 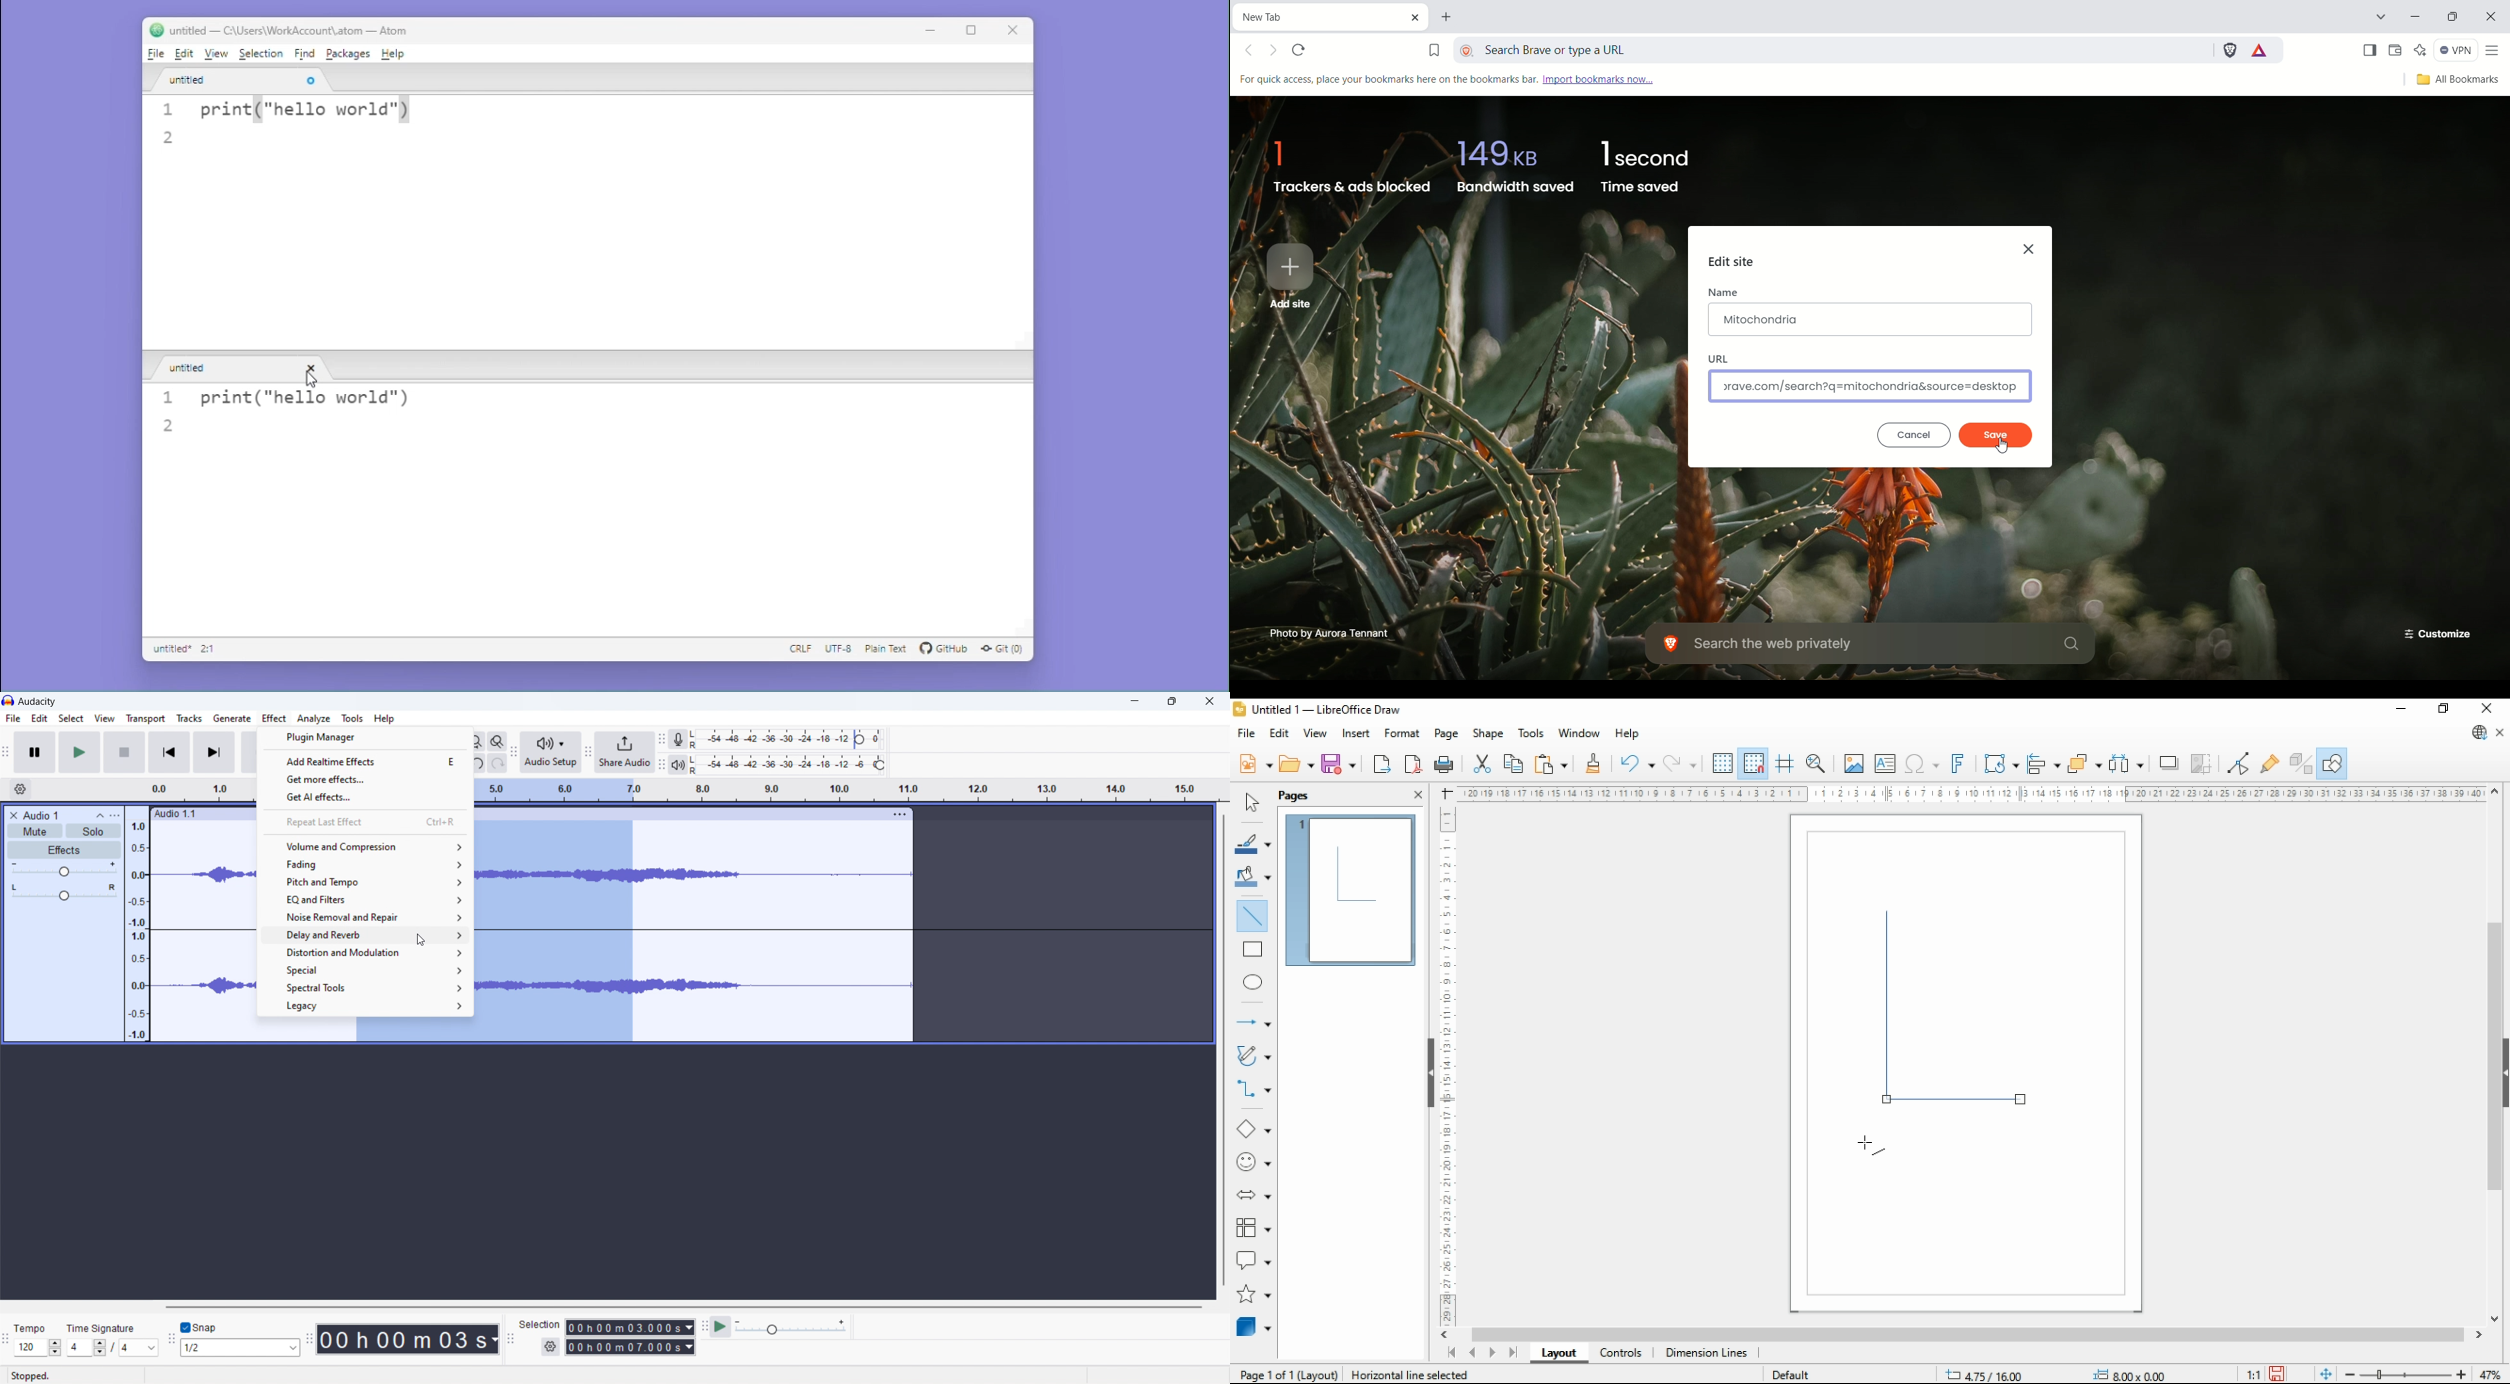 I want to click on fading, so click(x=363, y=866).